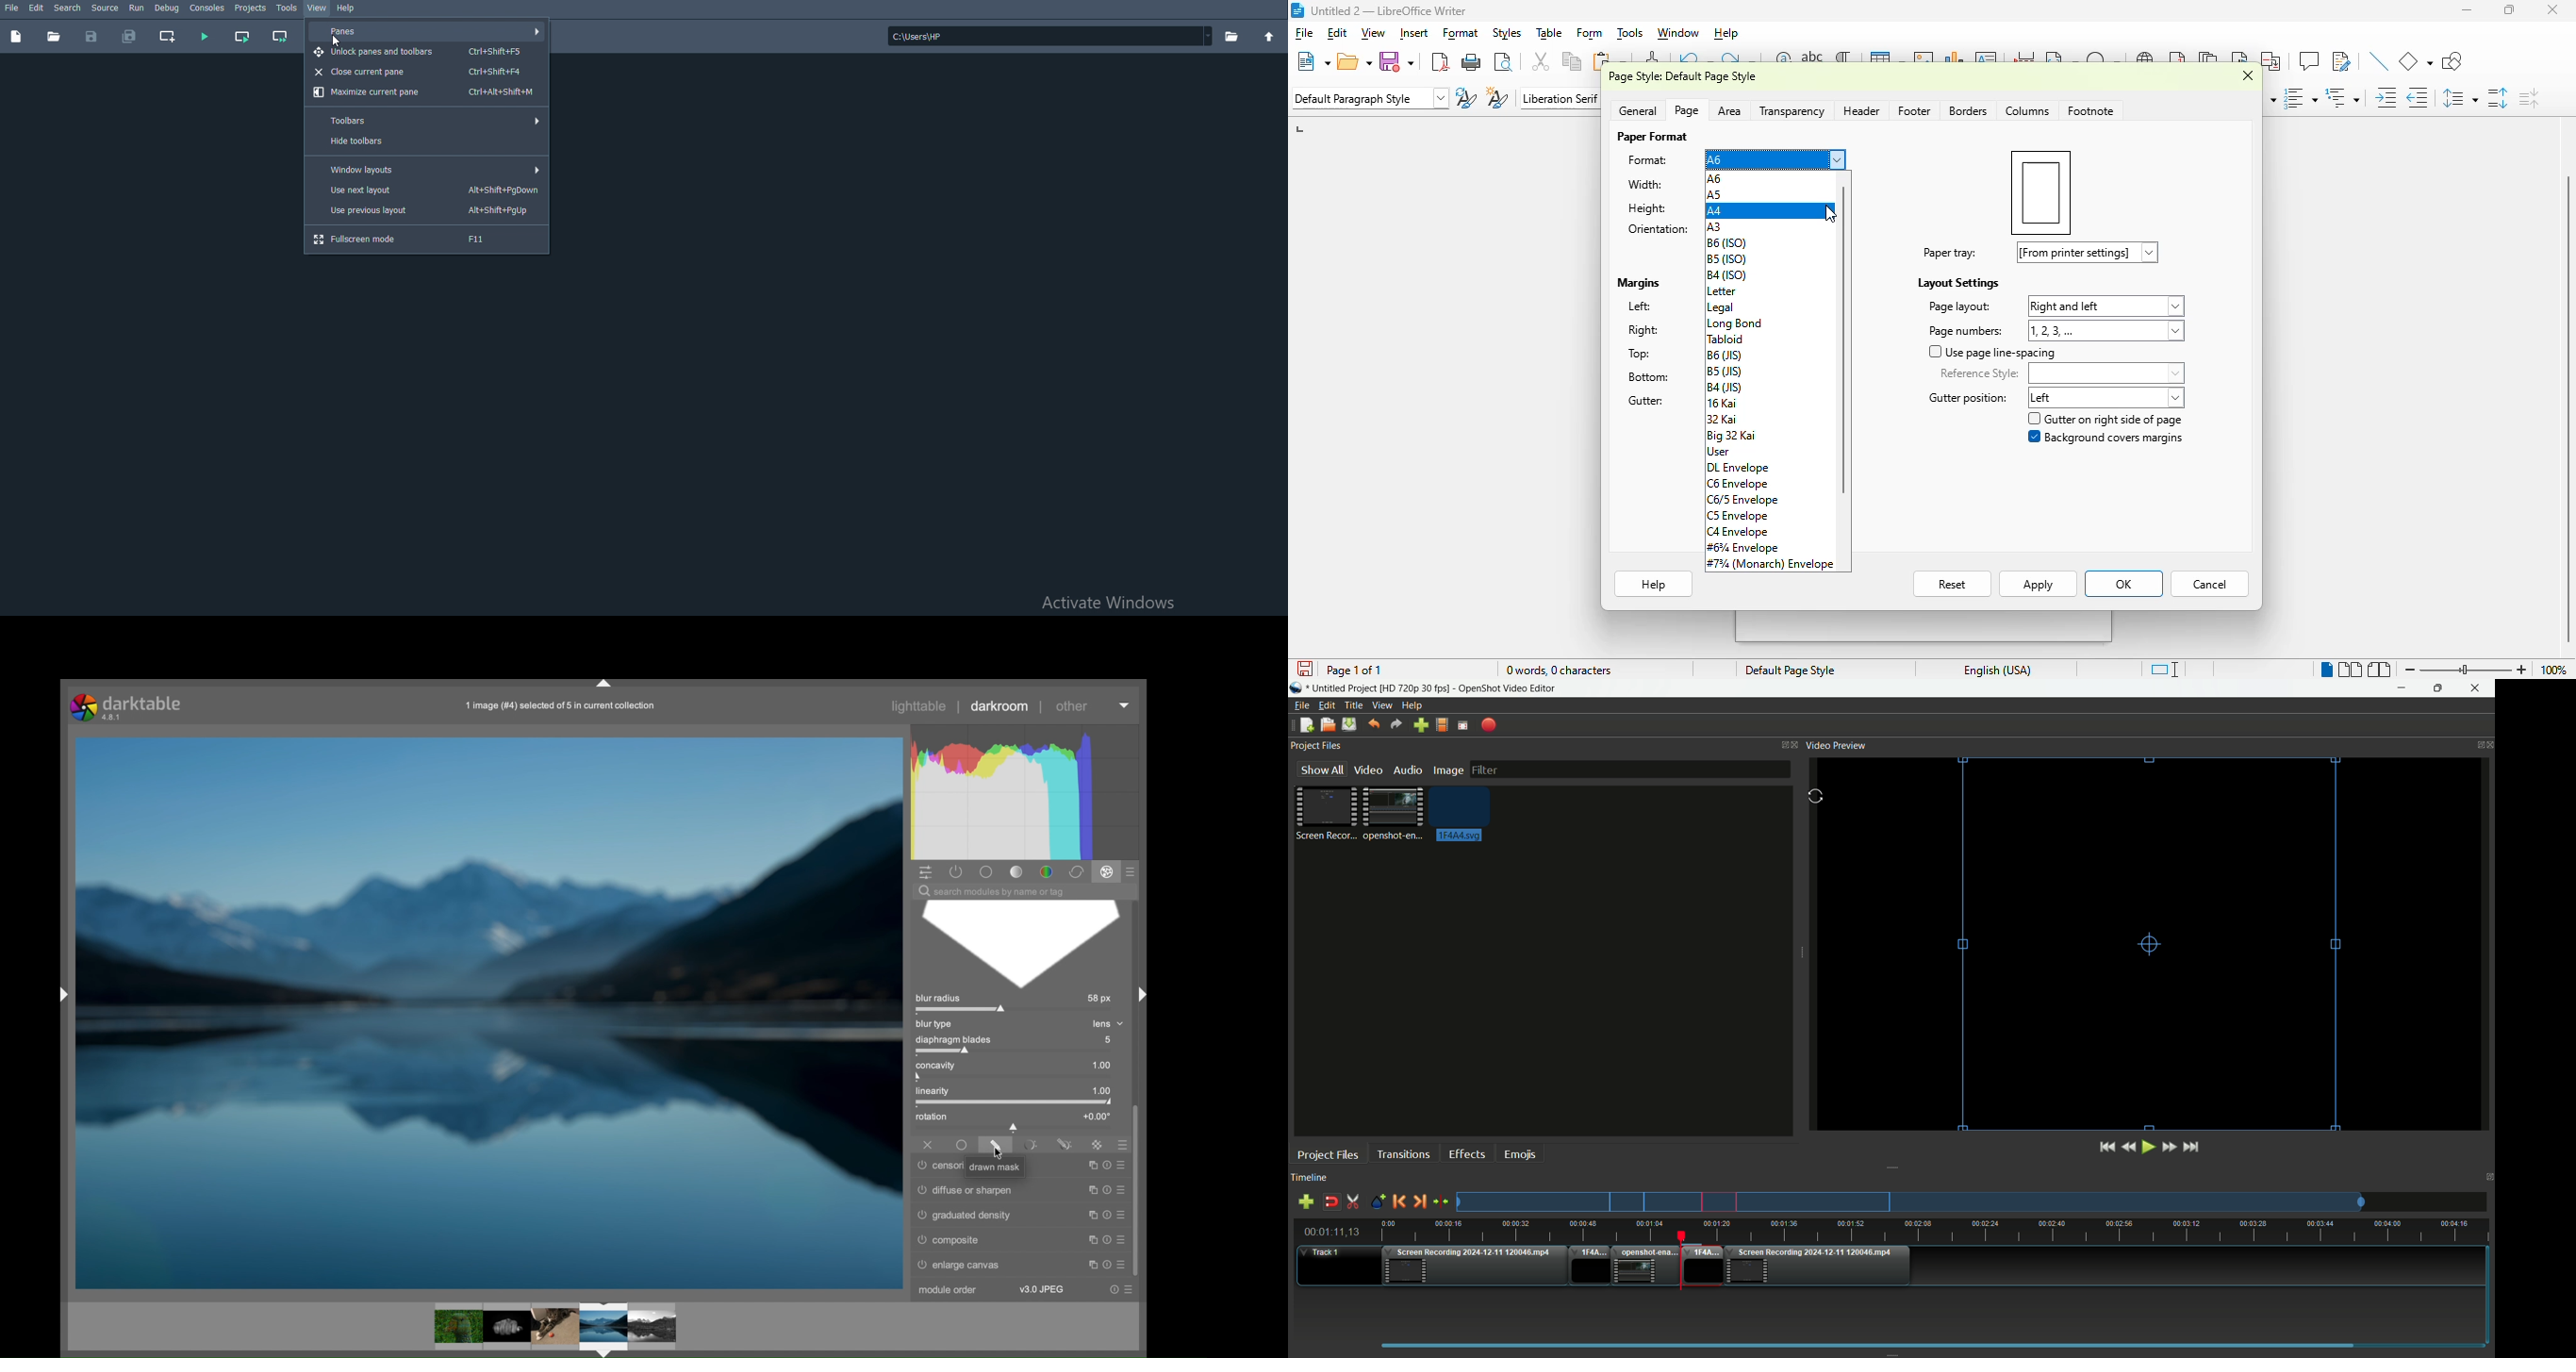  Describe the element at coordinates (1344, 688) in the screenshot. I see `Project name` at that location.